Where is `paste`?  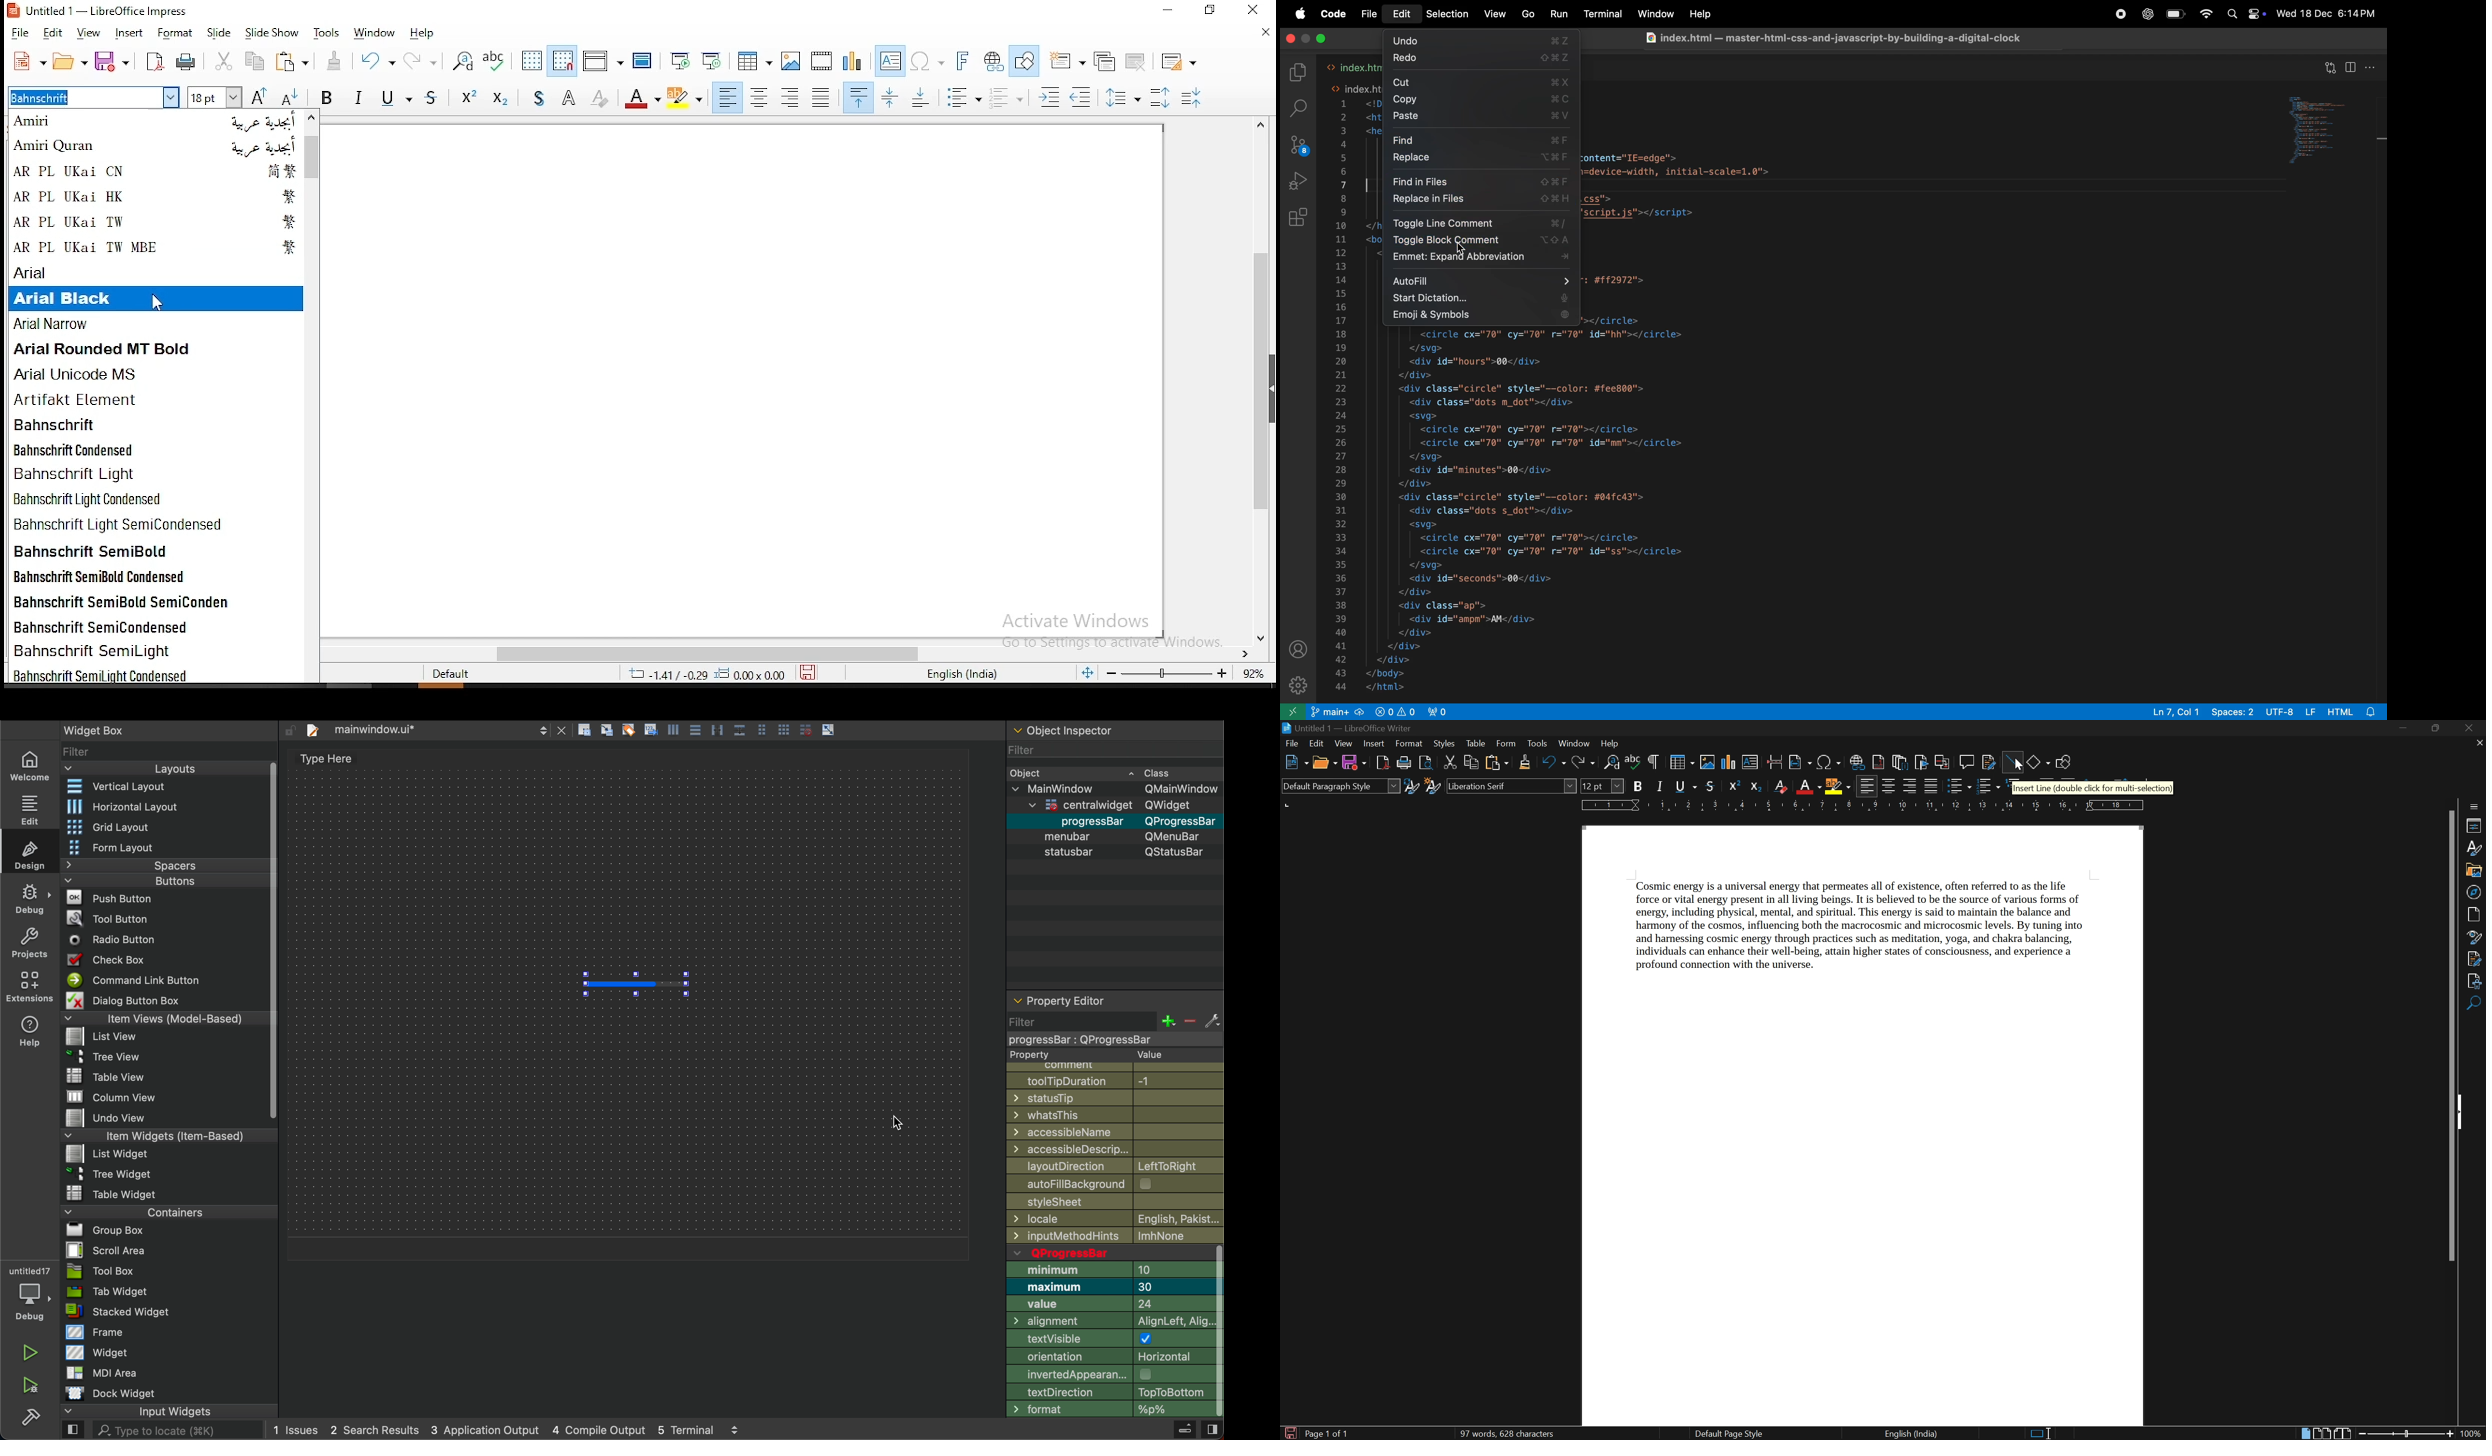 paste is located at coordinates (298, 63).